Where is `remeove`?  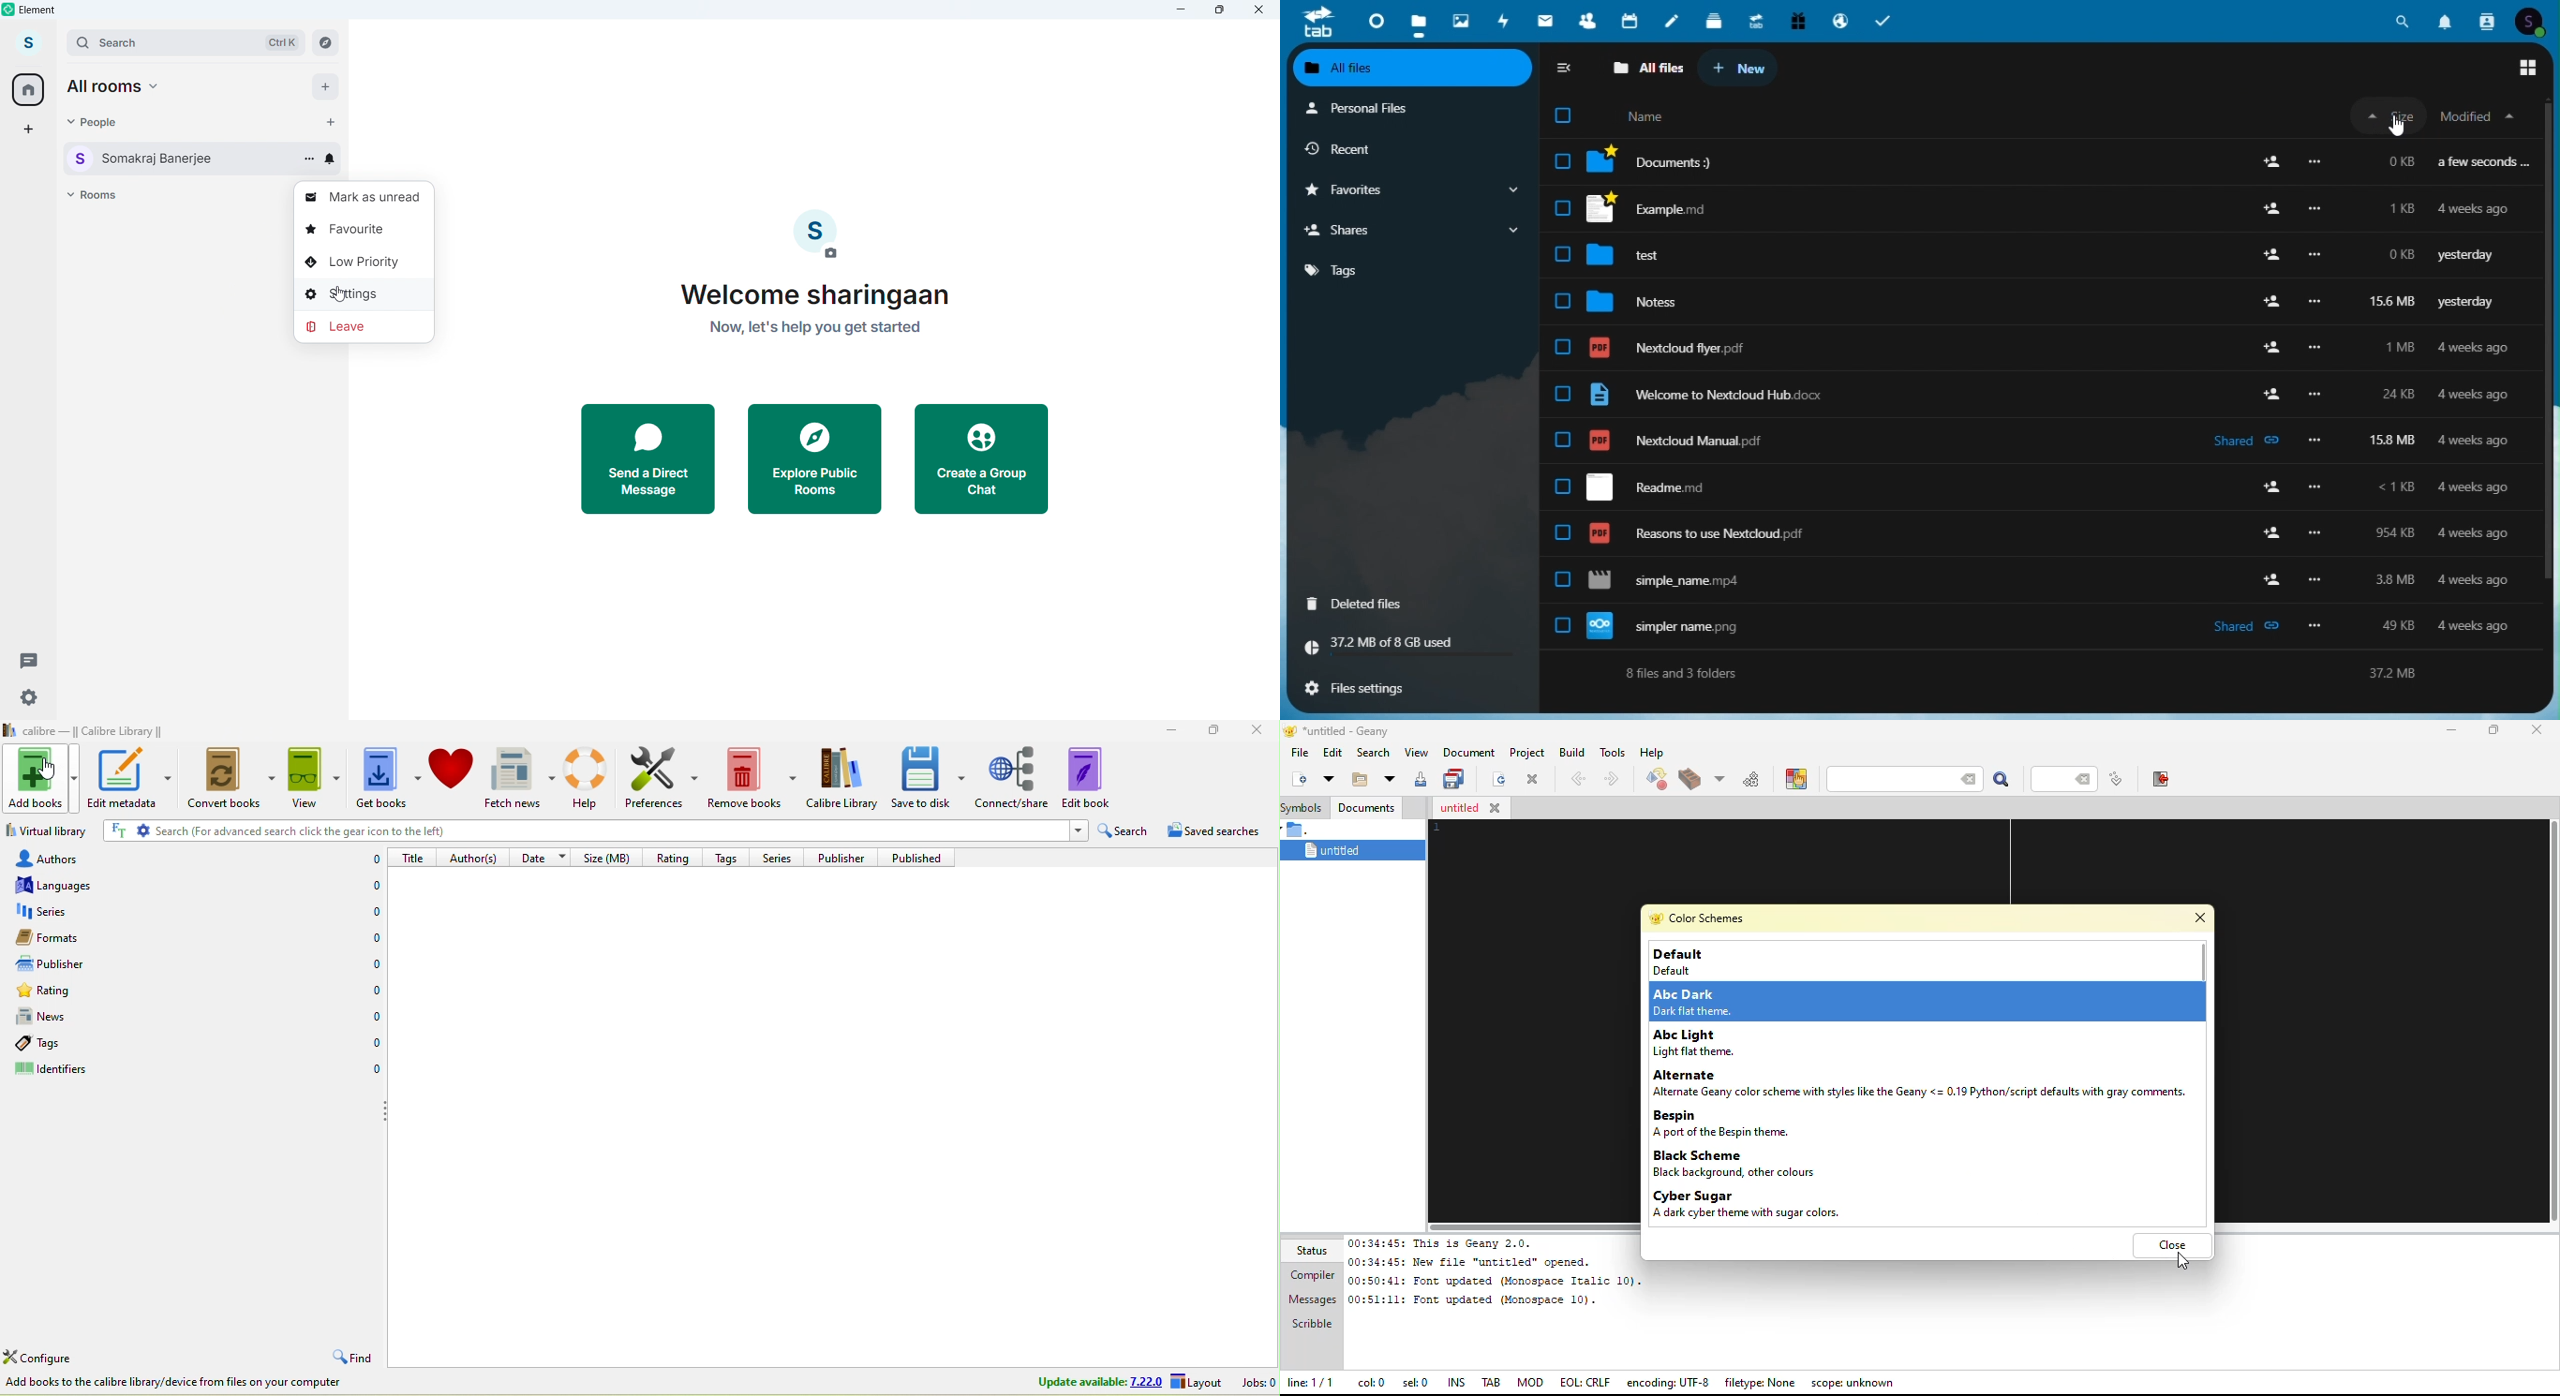 remeove is located at coordinates (752, 779).